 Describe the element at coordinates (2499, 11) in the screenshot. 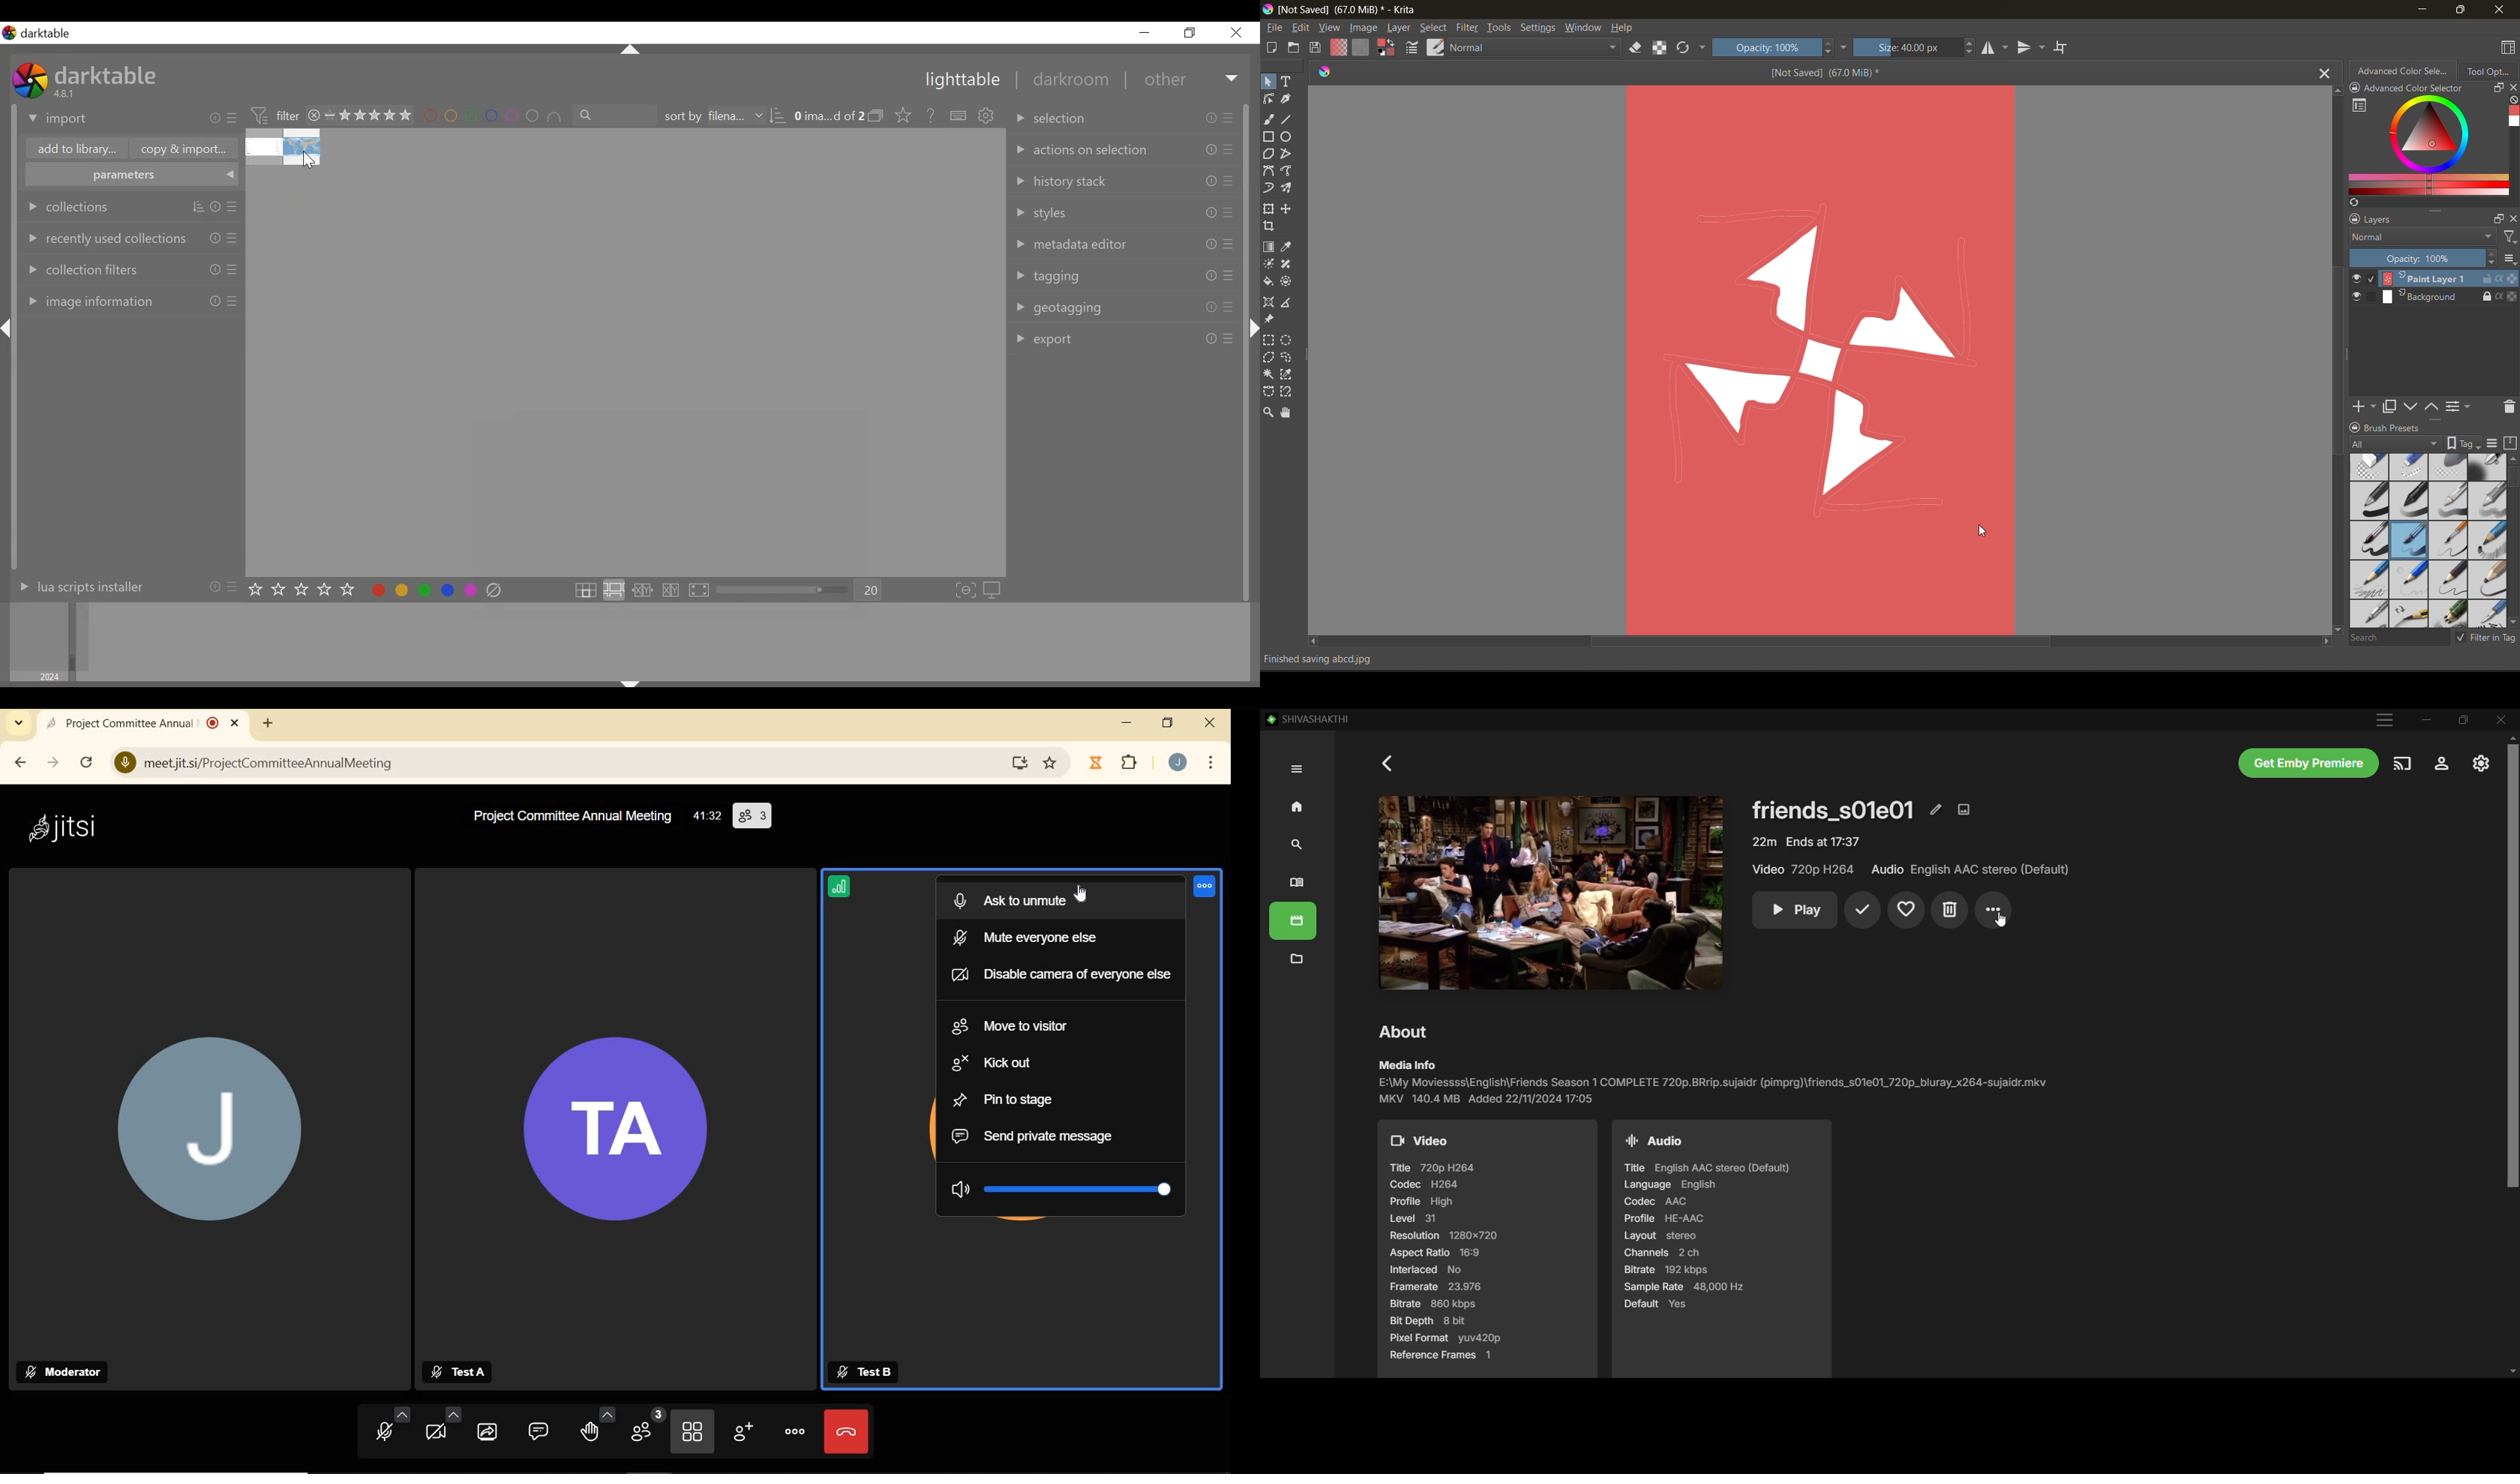

I see `close` at that location.